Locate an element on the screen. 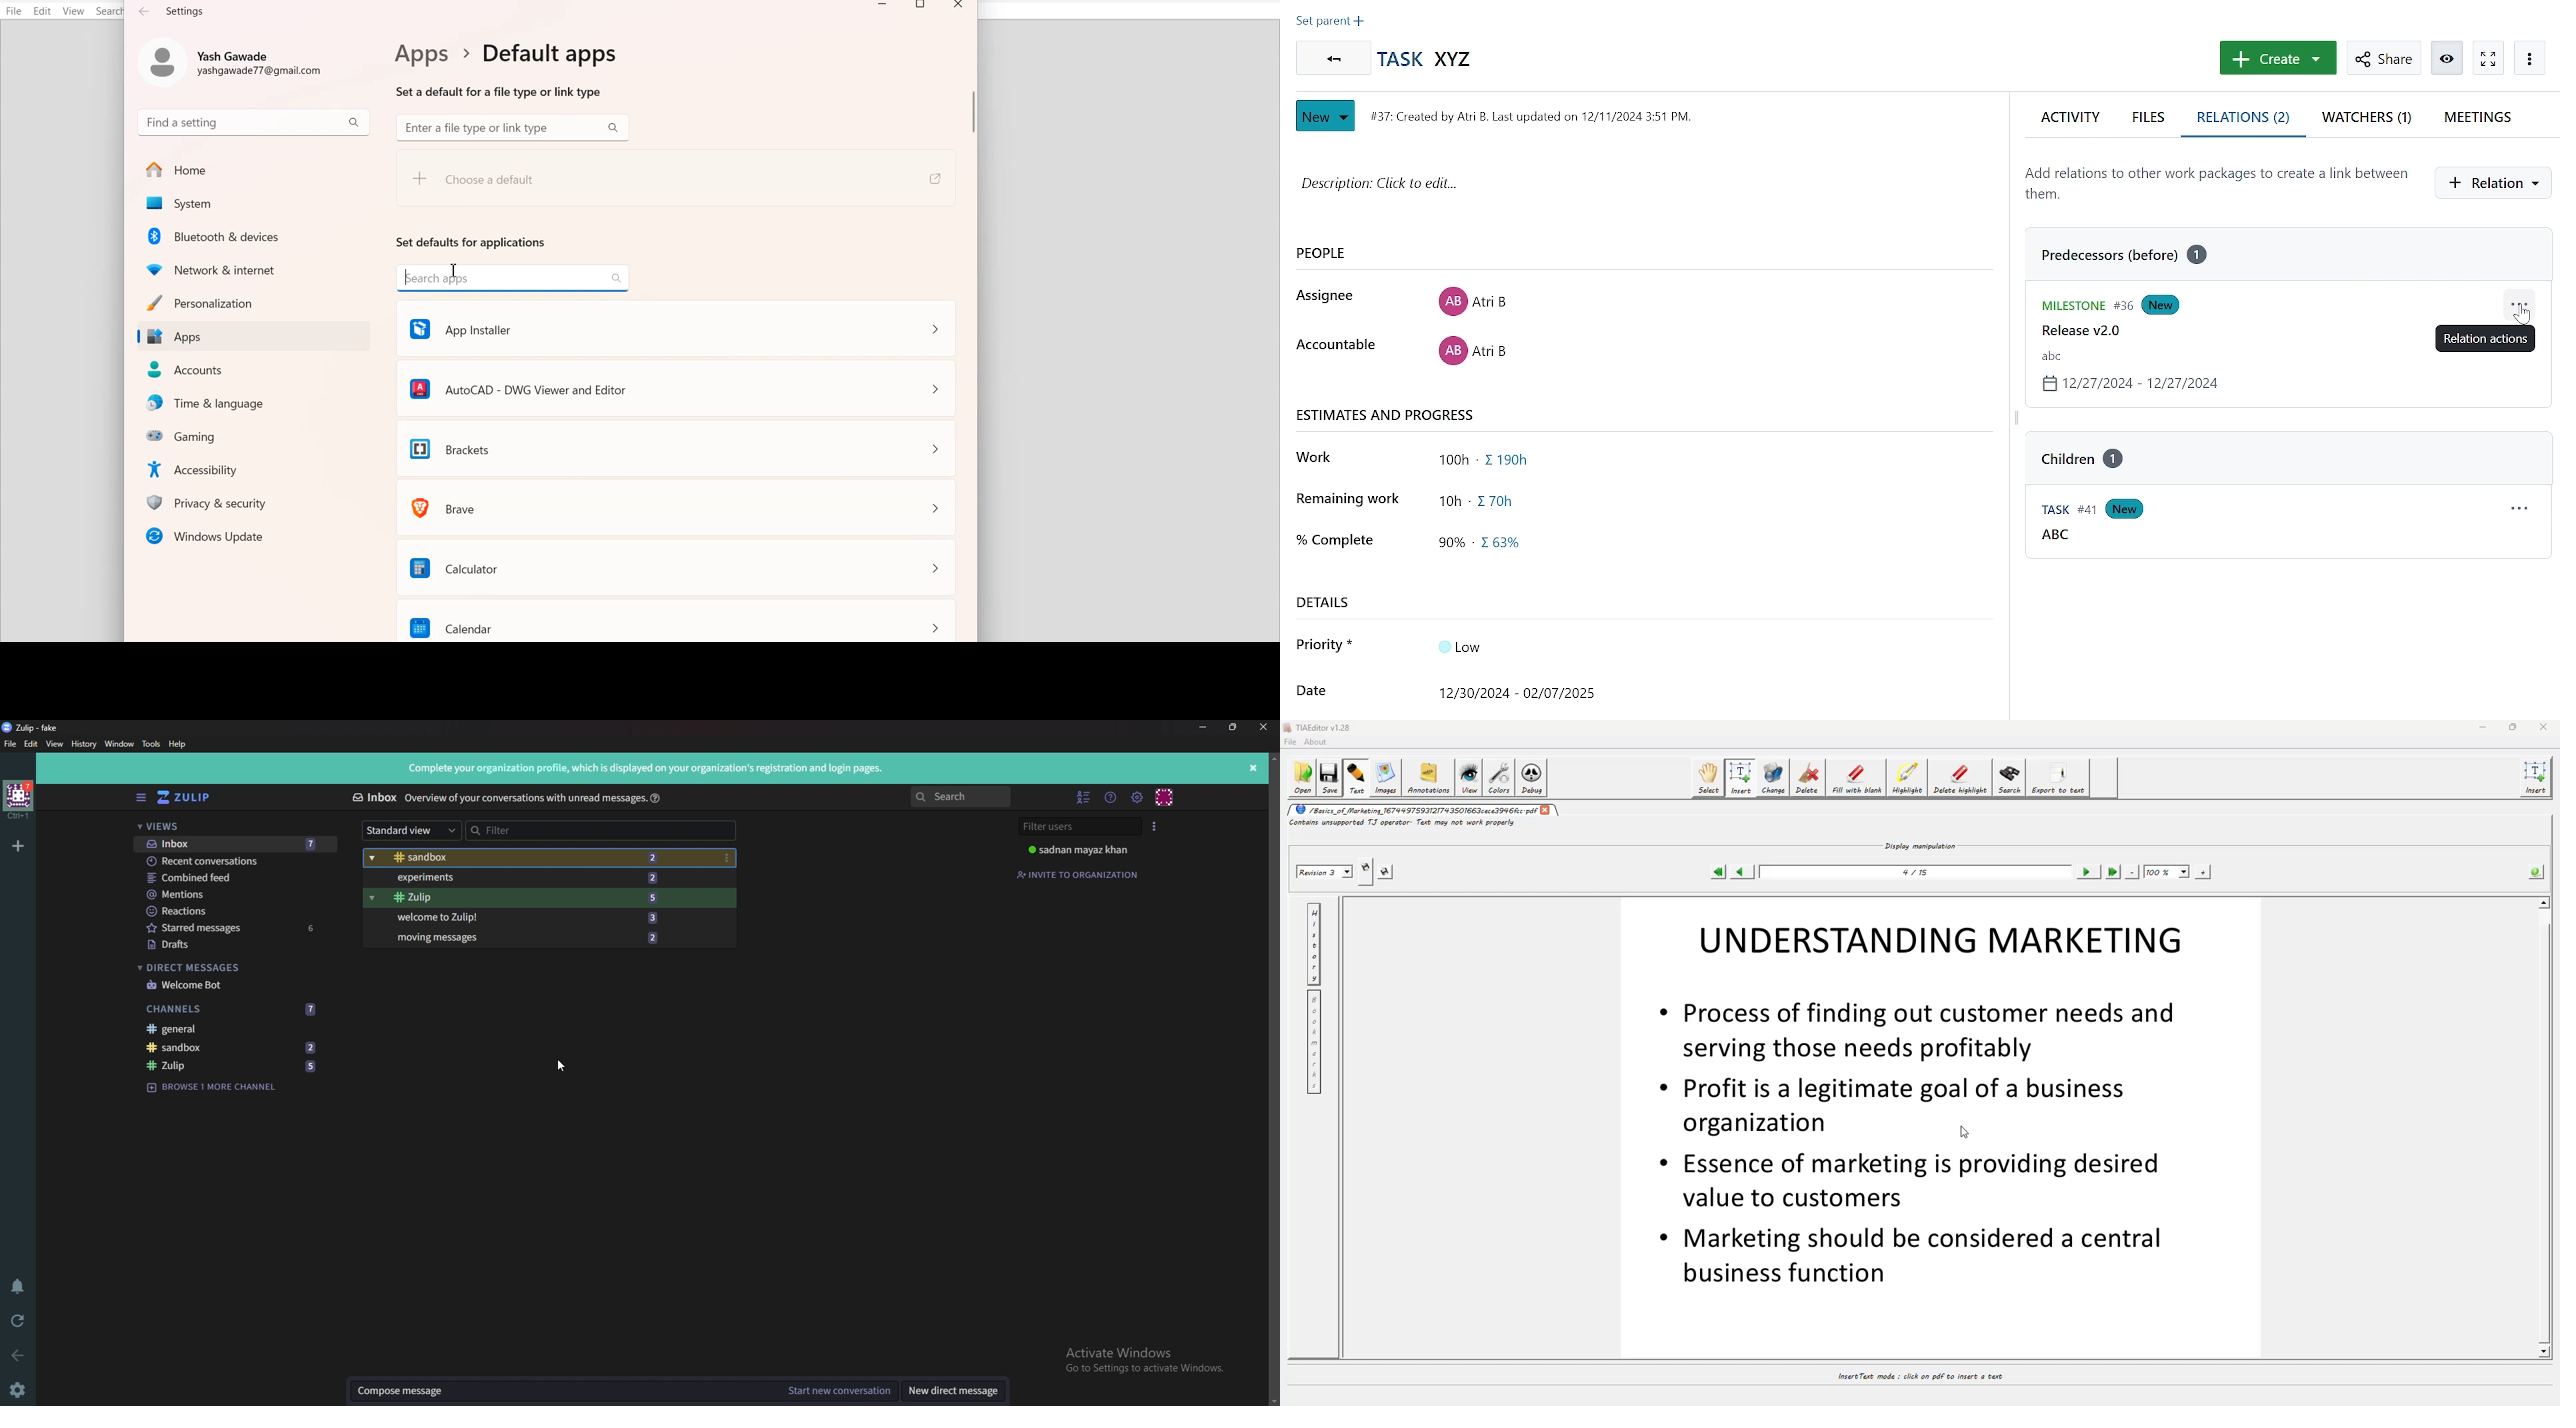 The width and height of the screenshot is (2576, 1428). Calculator is located at coordinates (679, 567).